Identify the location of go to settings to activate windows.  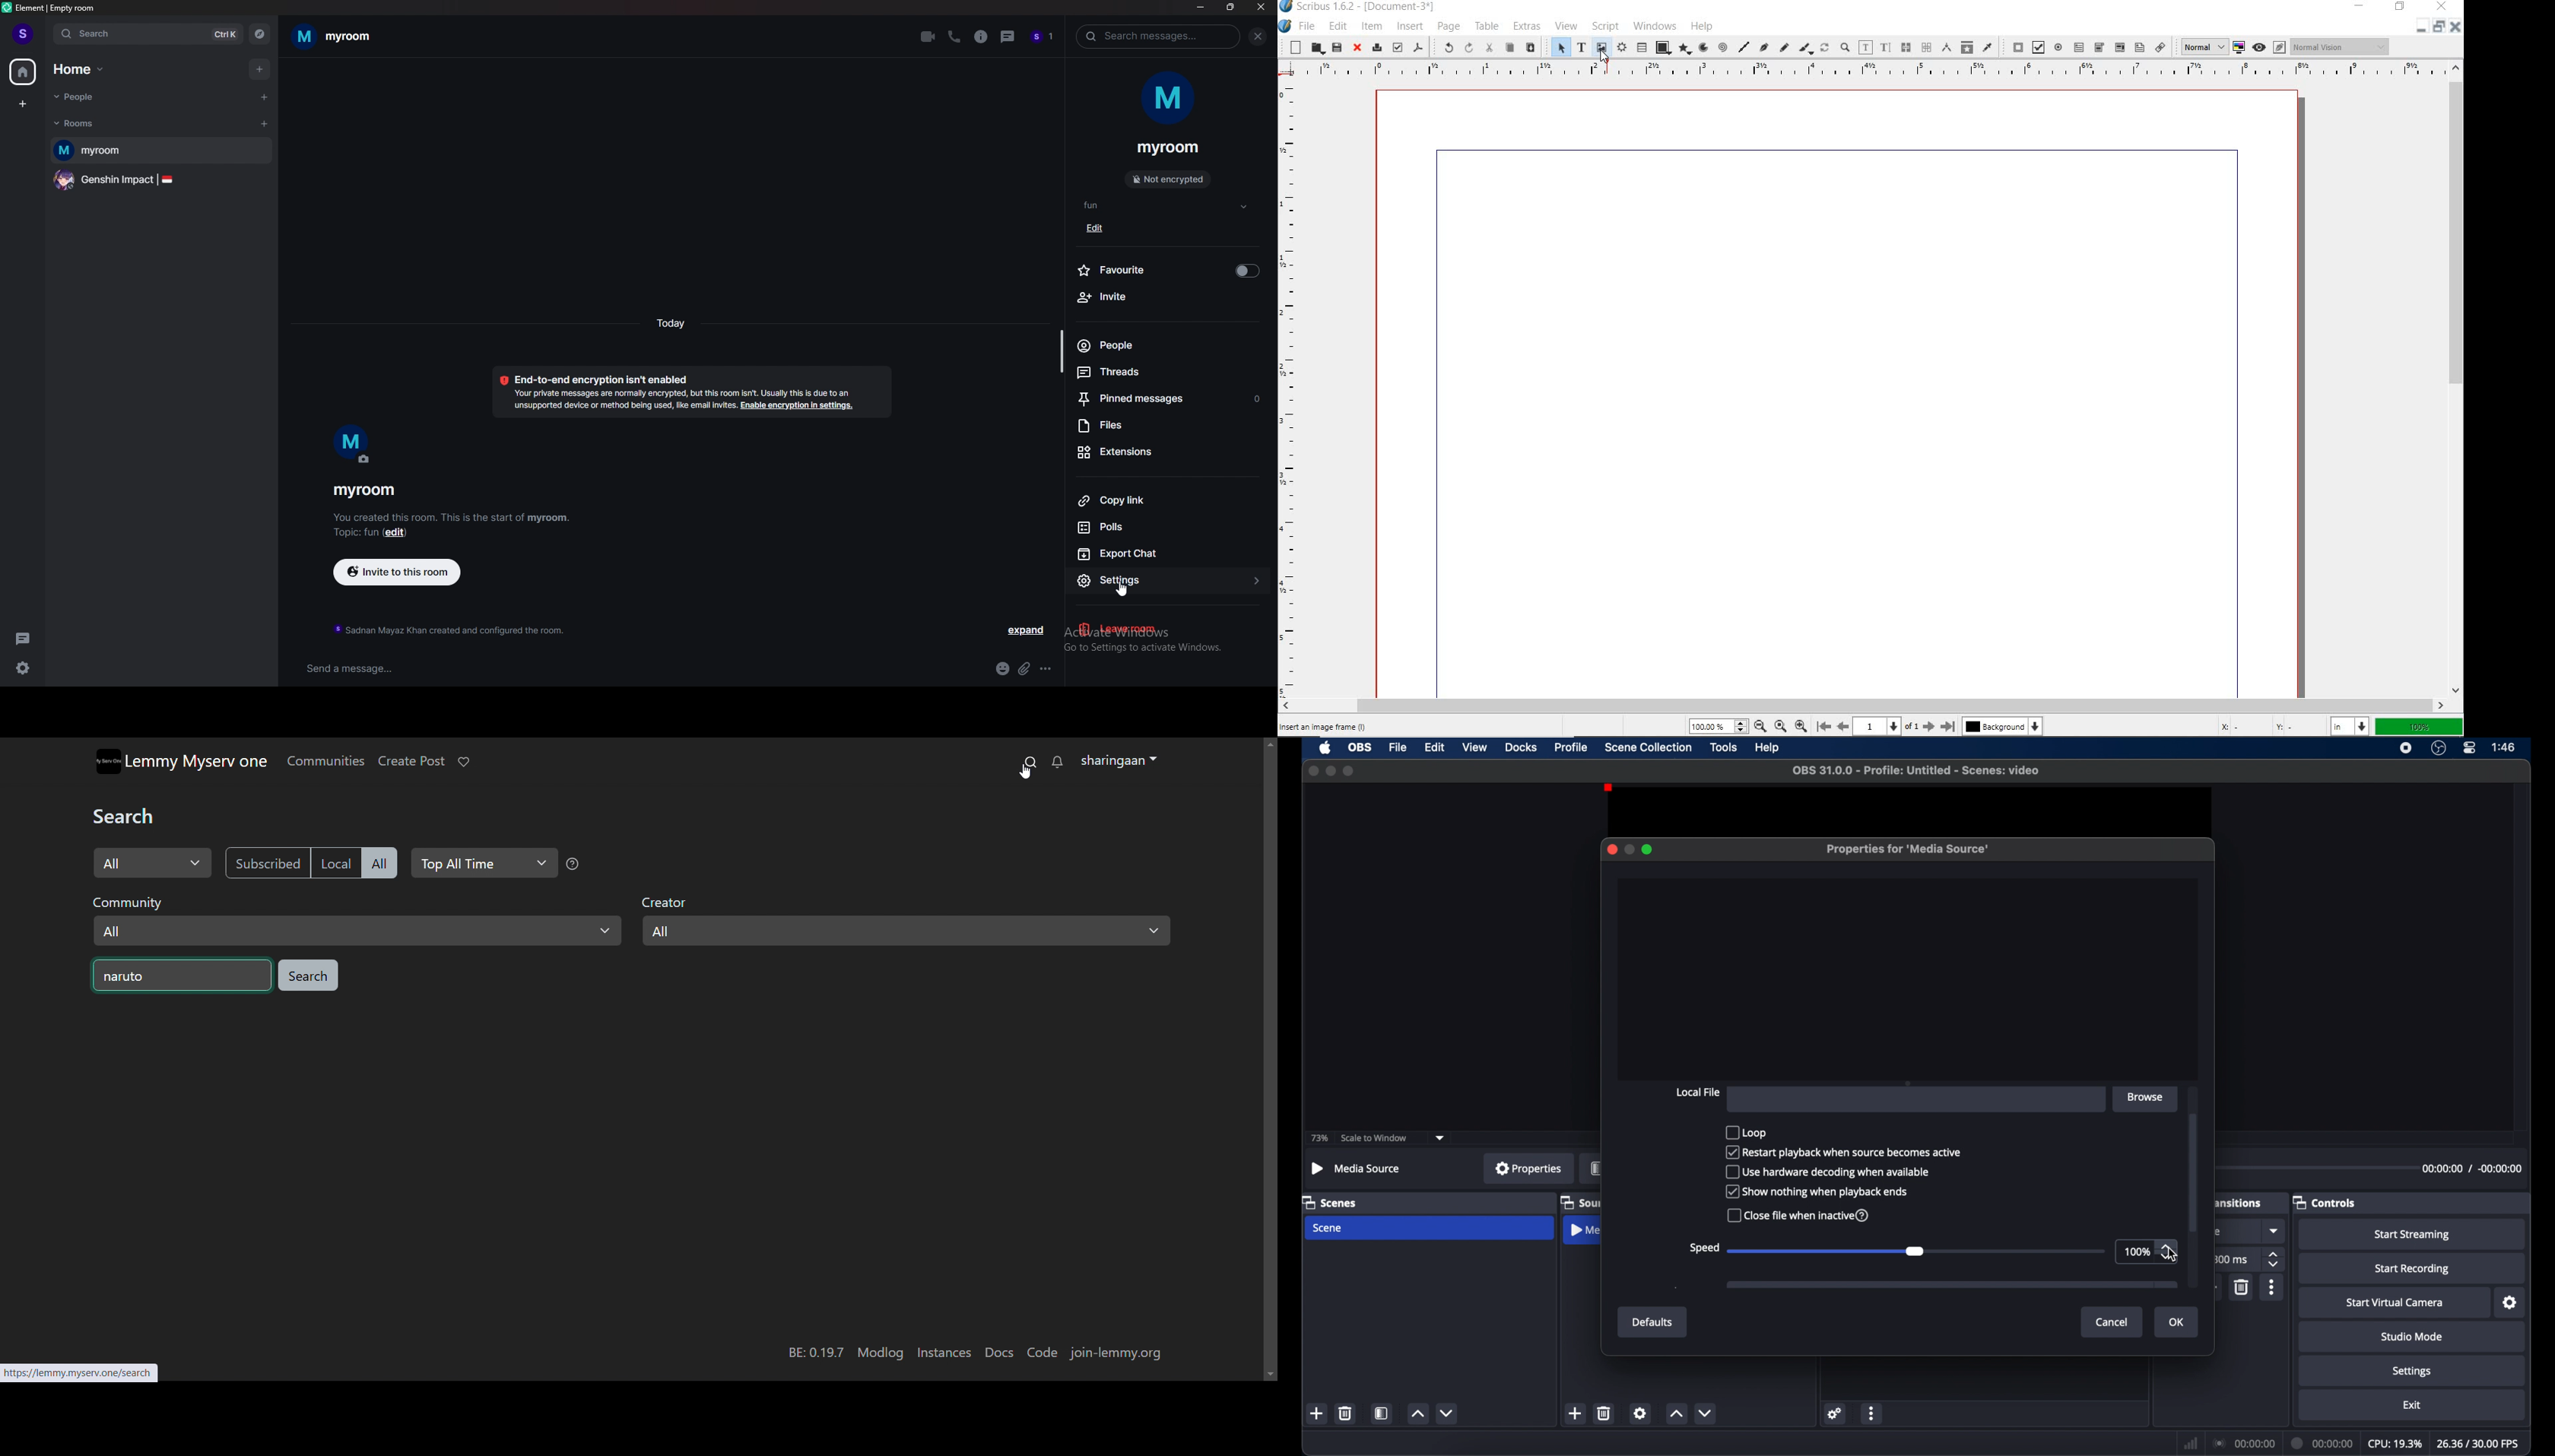
(1170, 650).